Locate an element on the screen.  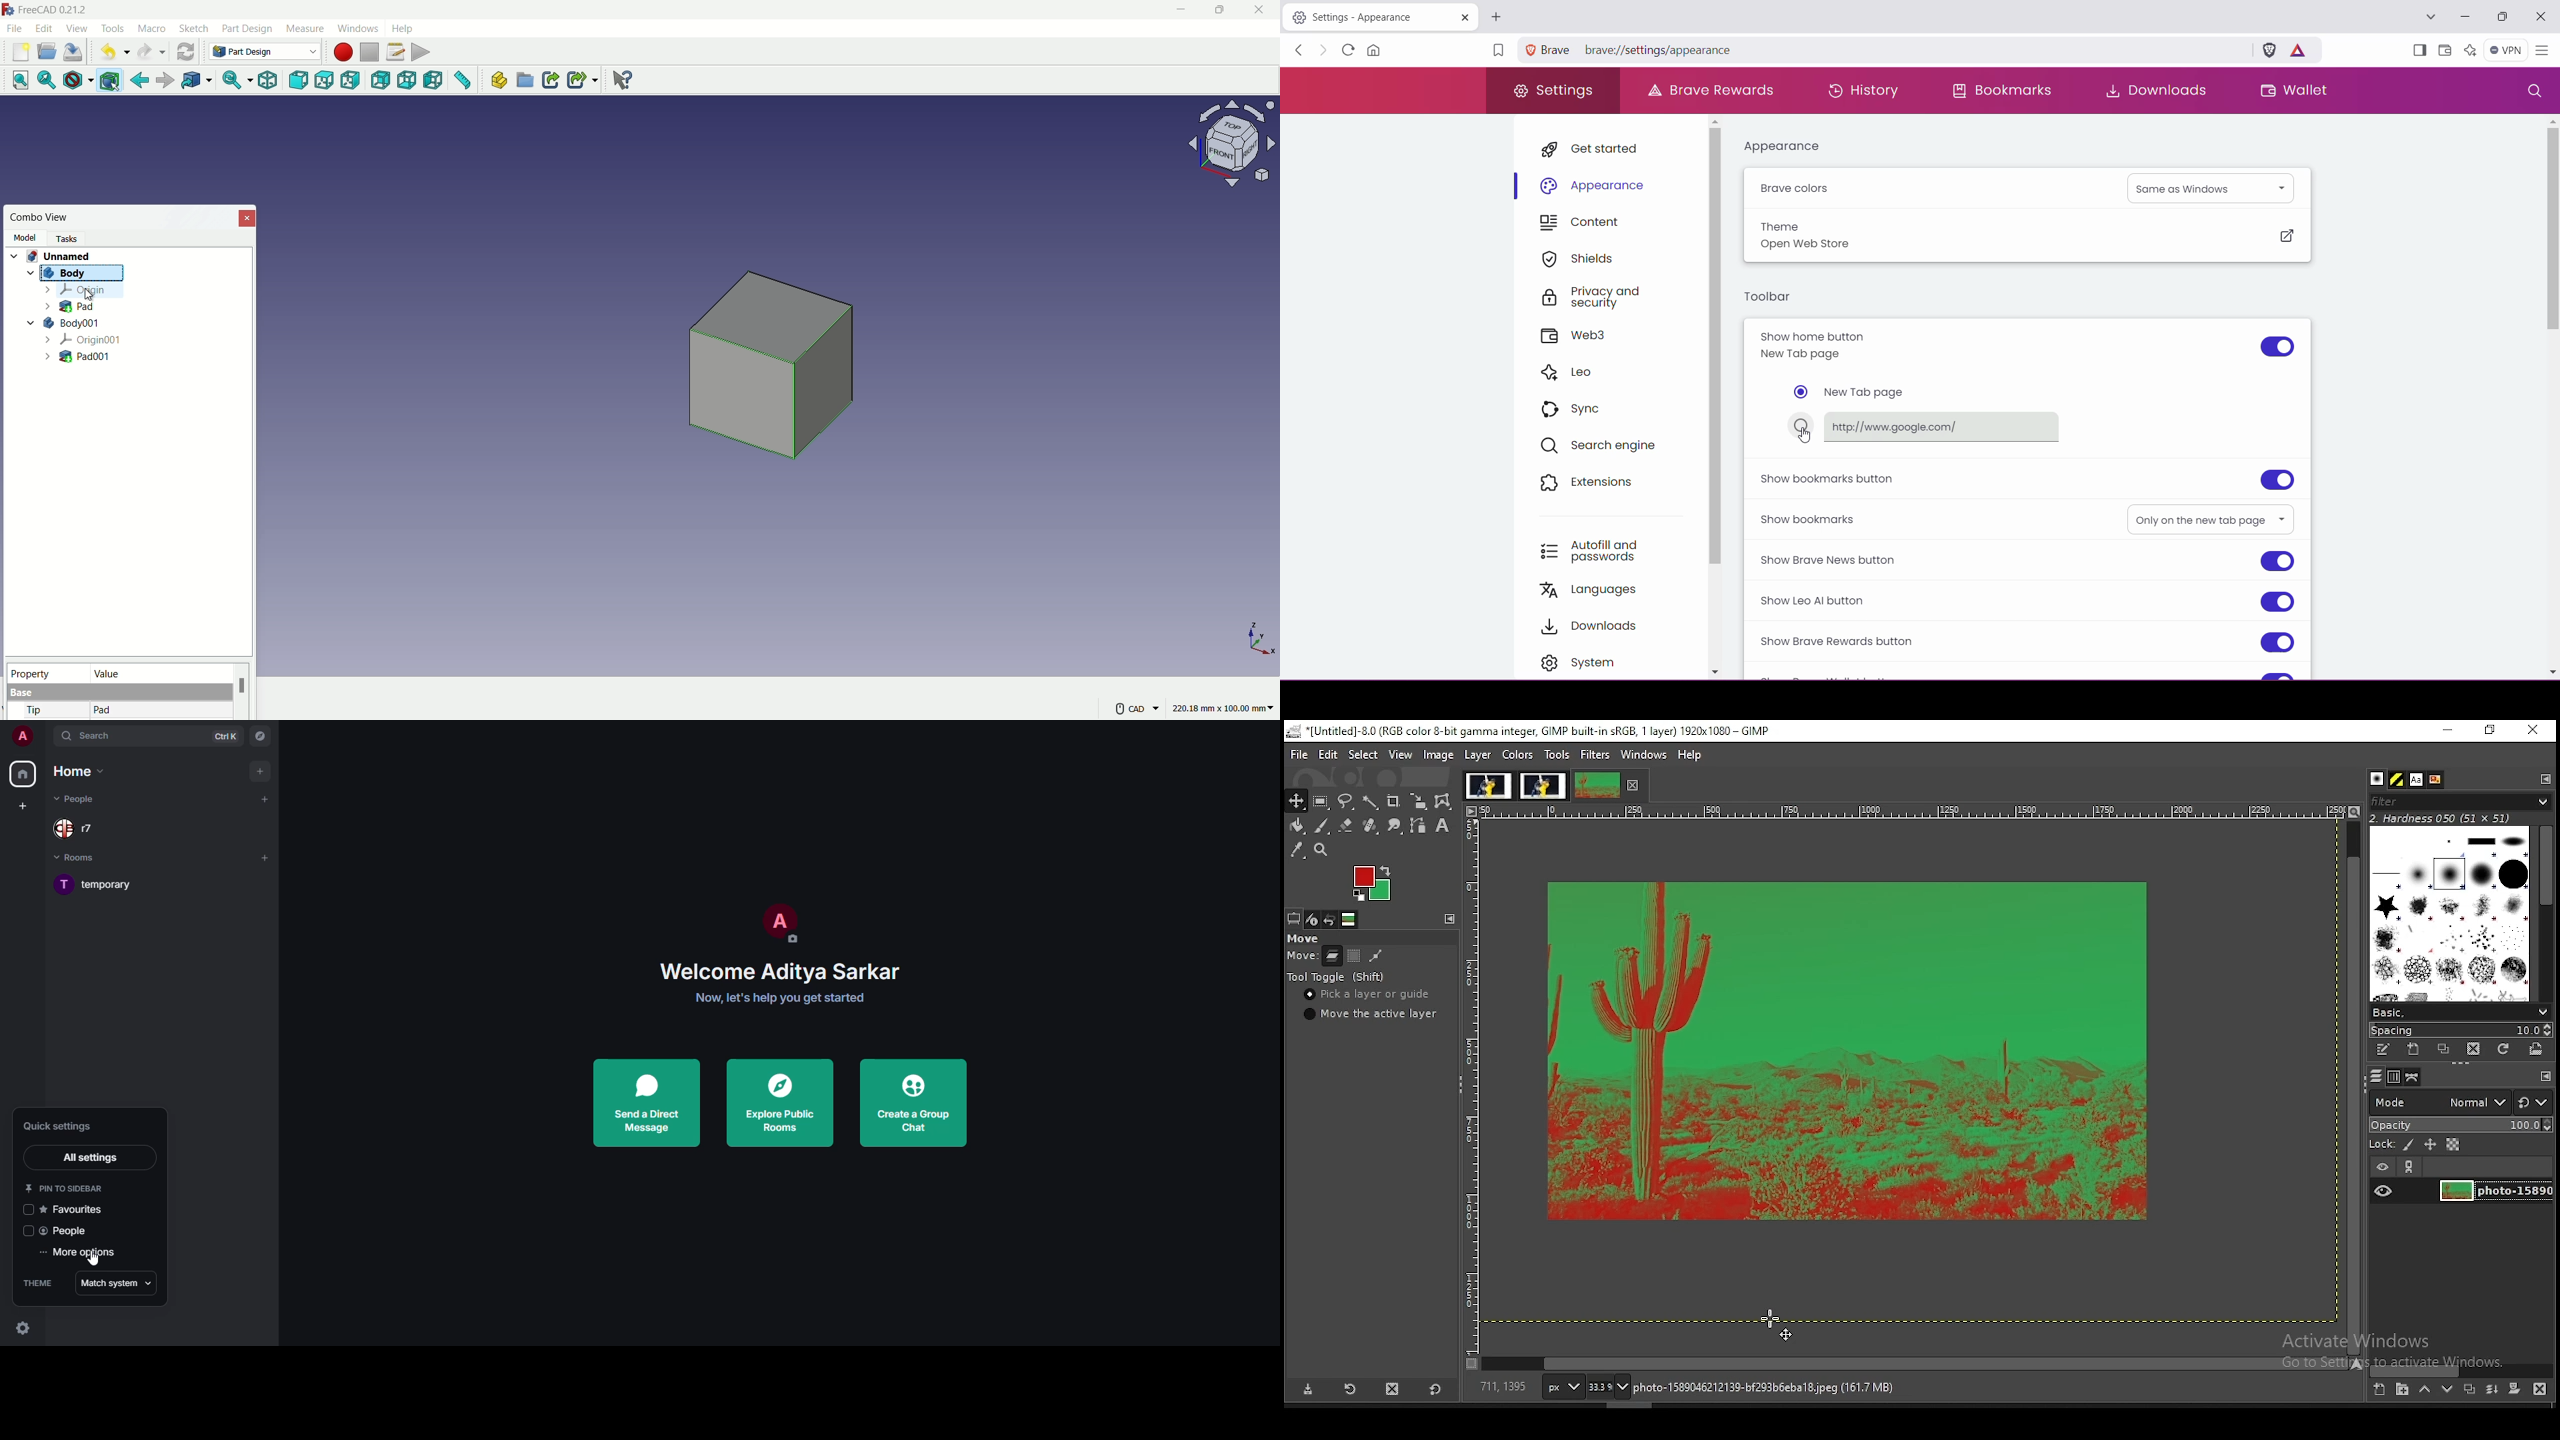
get started is located at coordinates (779, 997).